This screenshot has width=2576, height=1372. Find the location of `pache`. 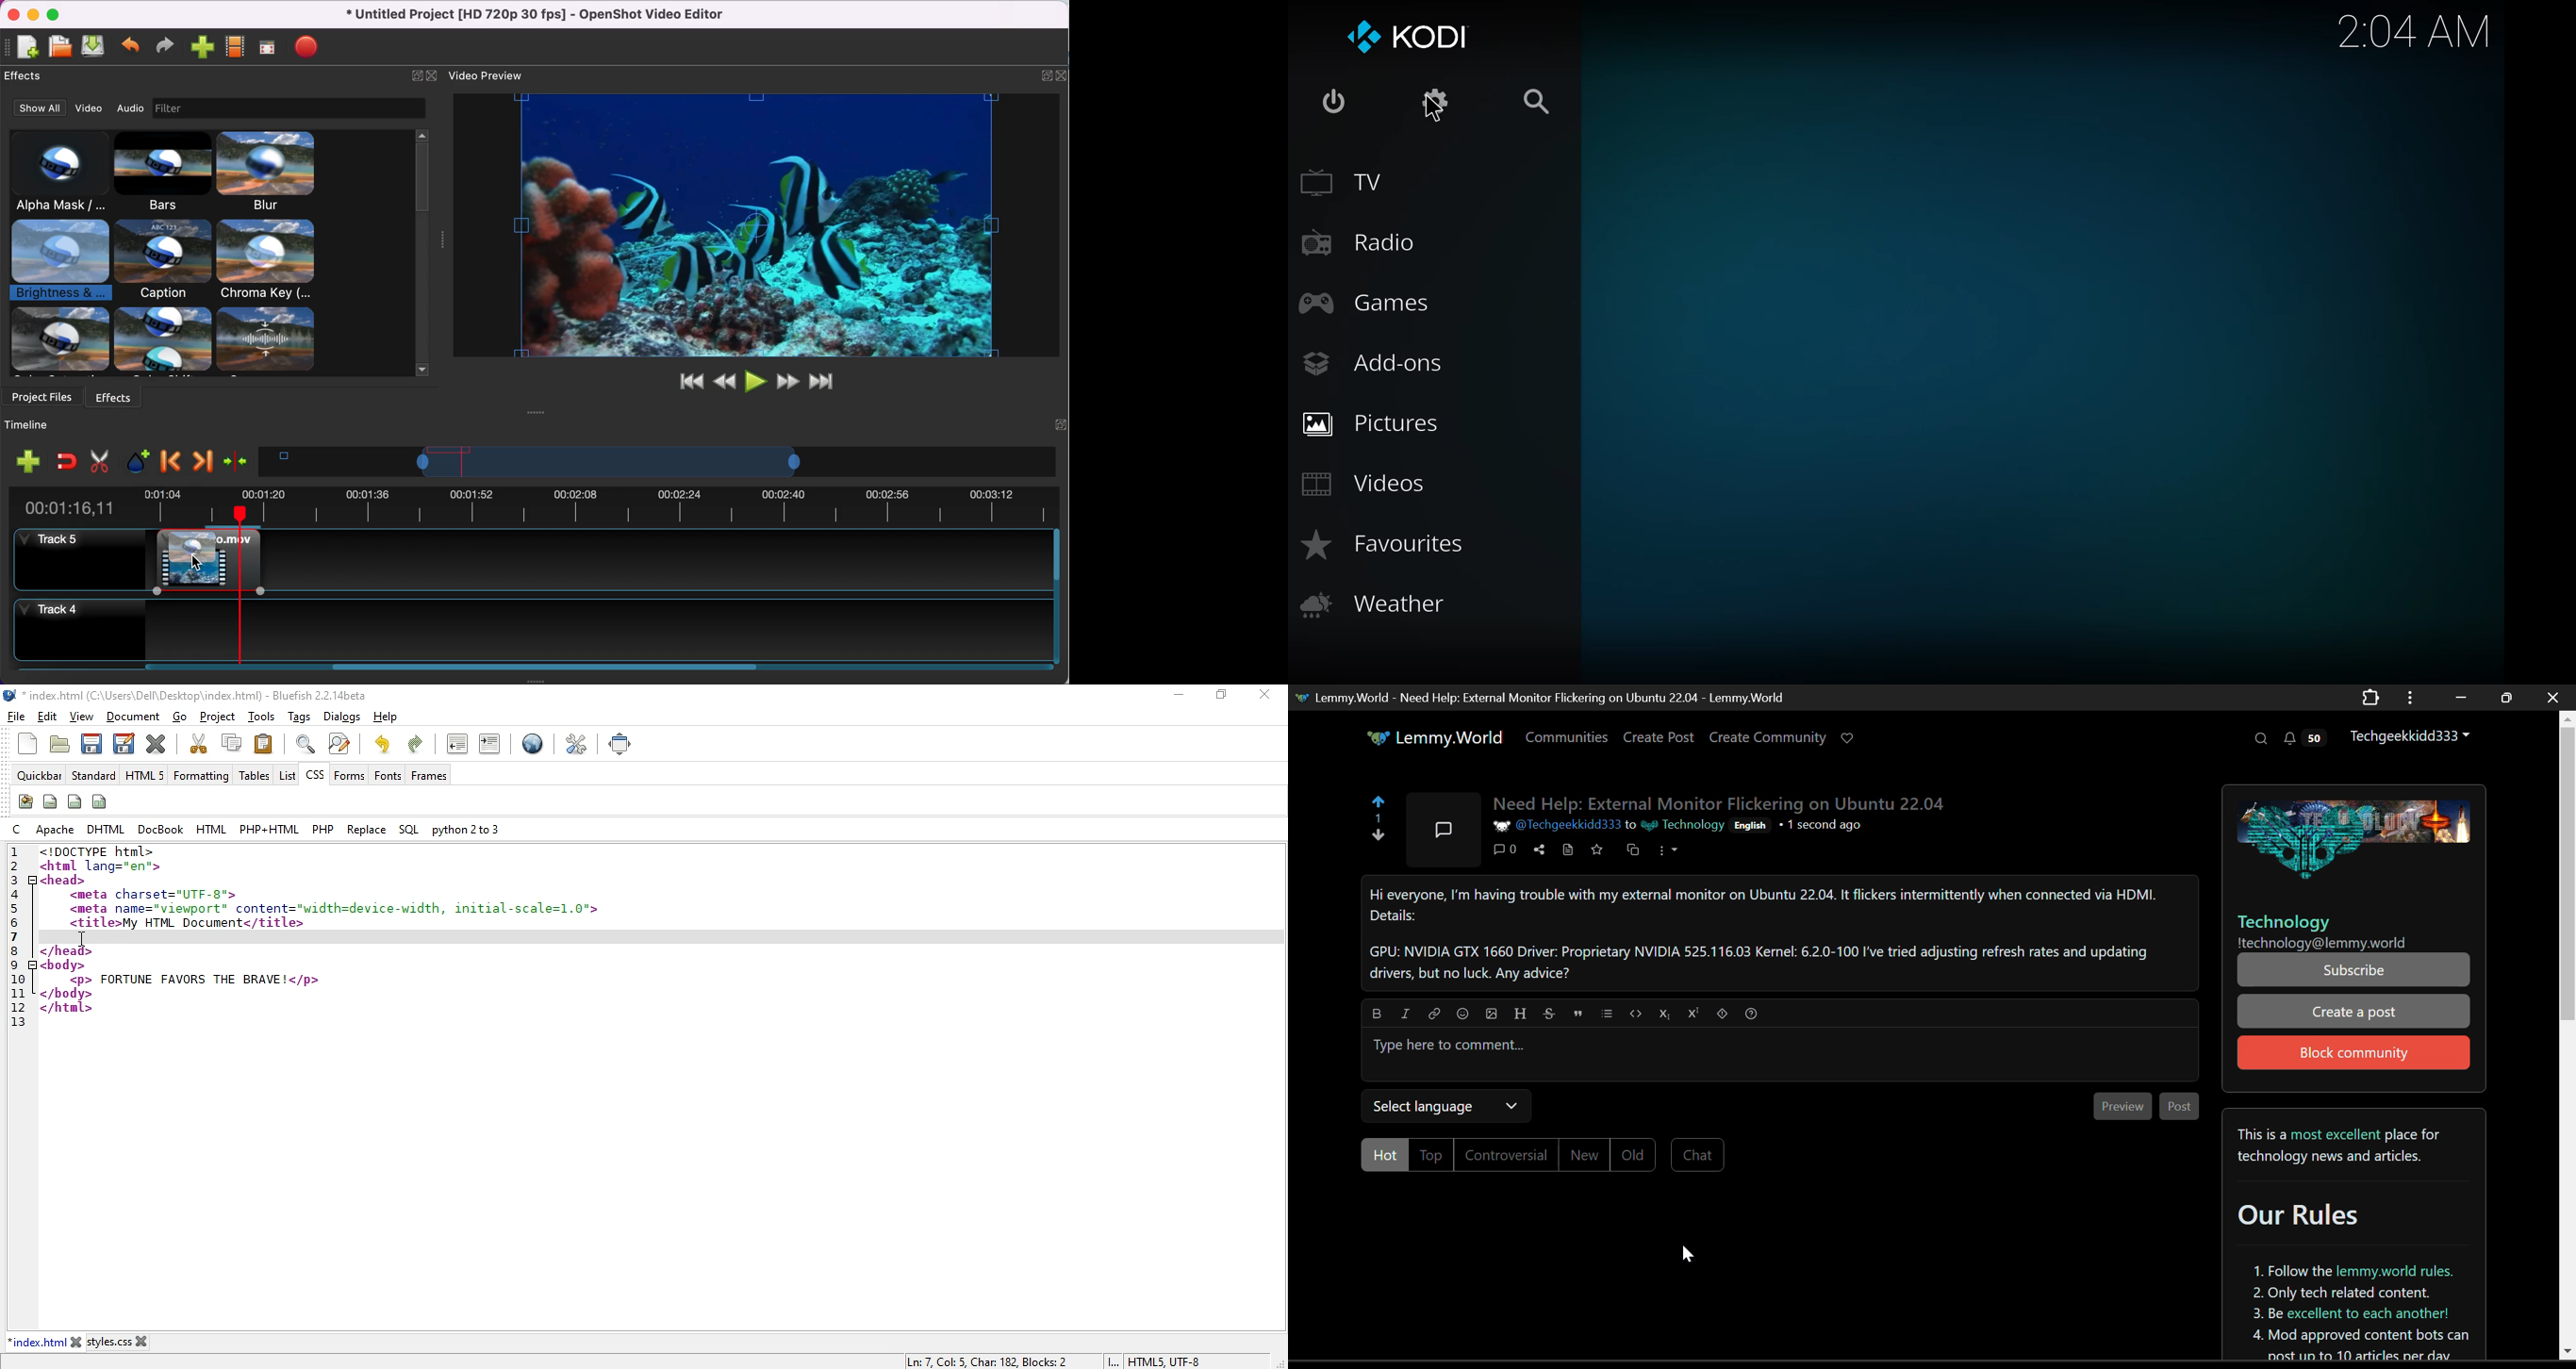

pache is located at coordinates (56, 829).